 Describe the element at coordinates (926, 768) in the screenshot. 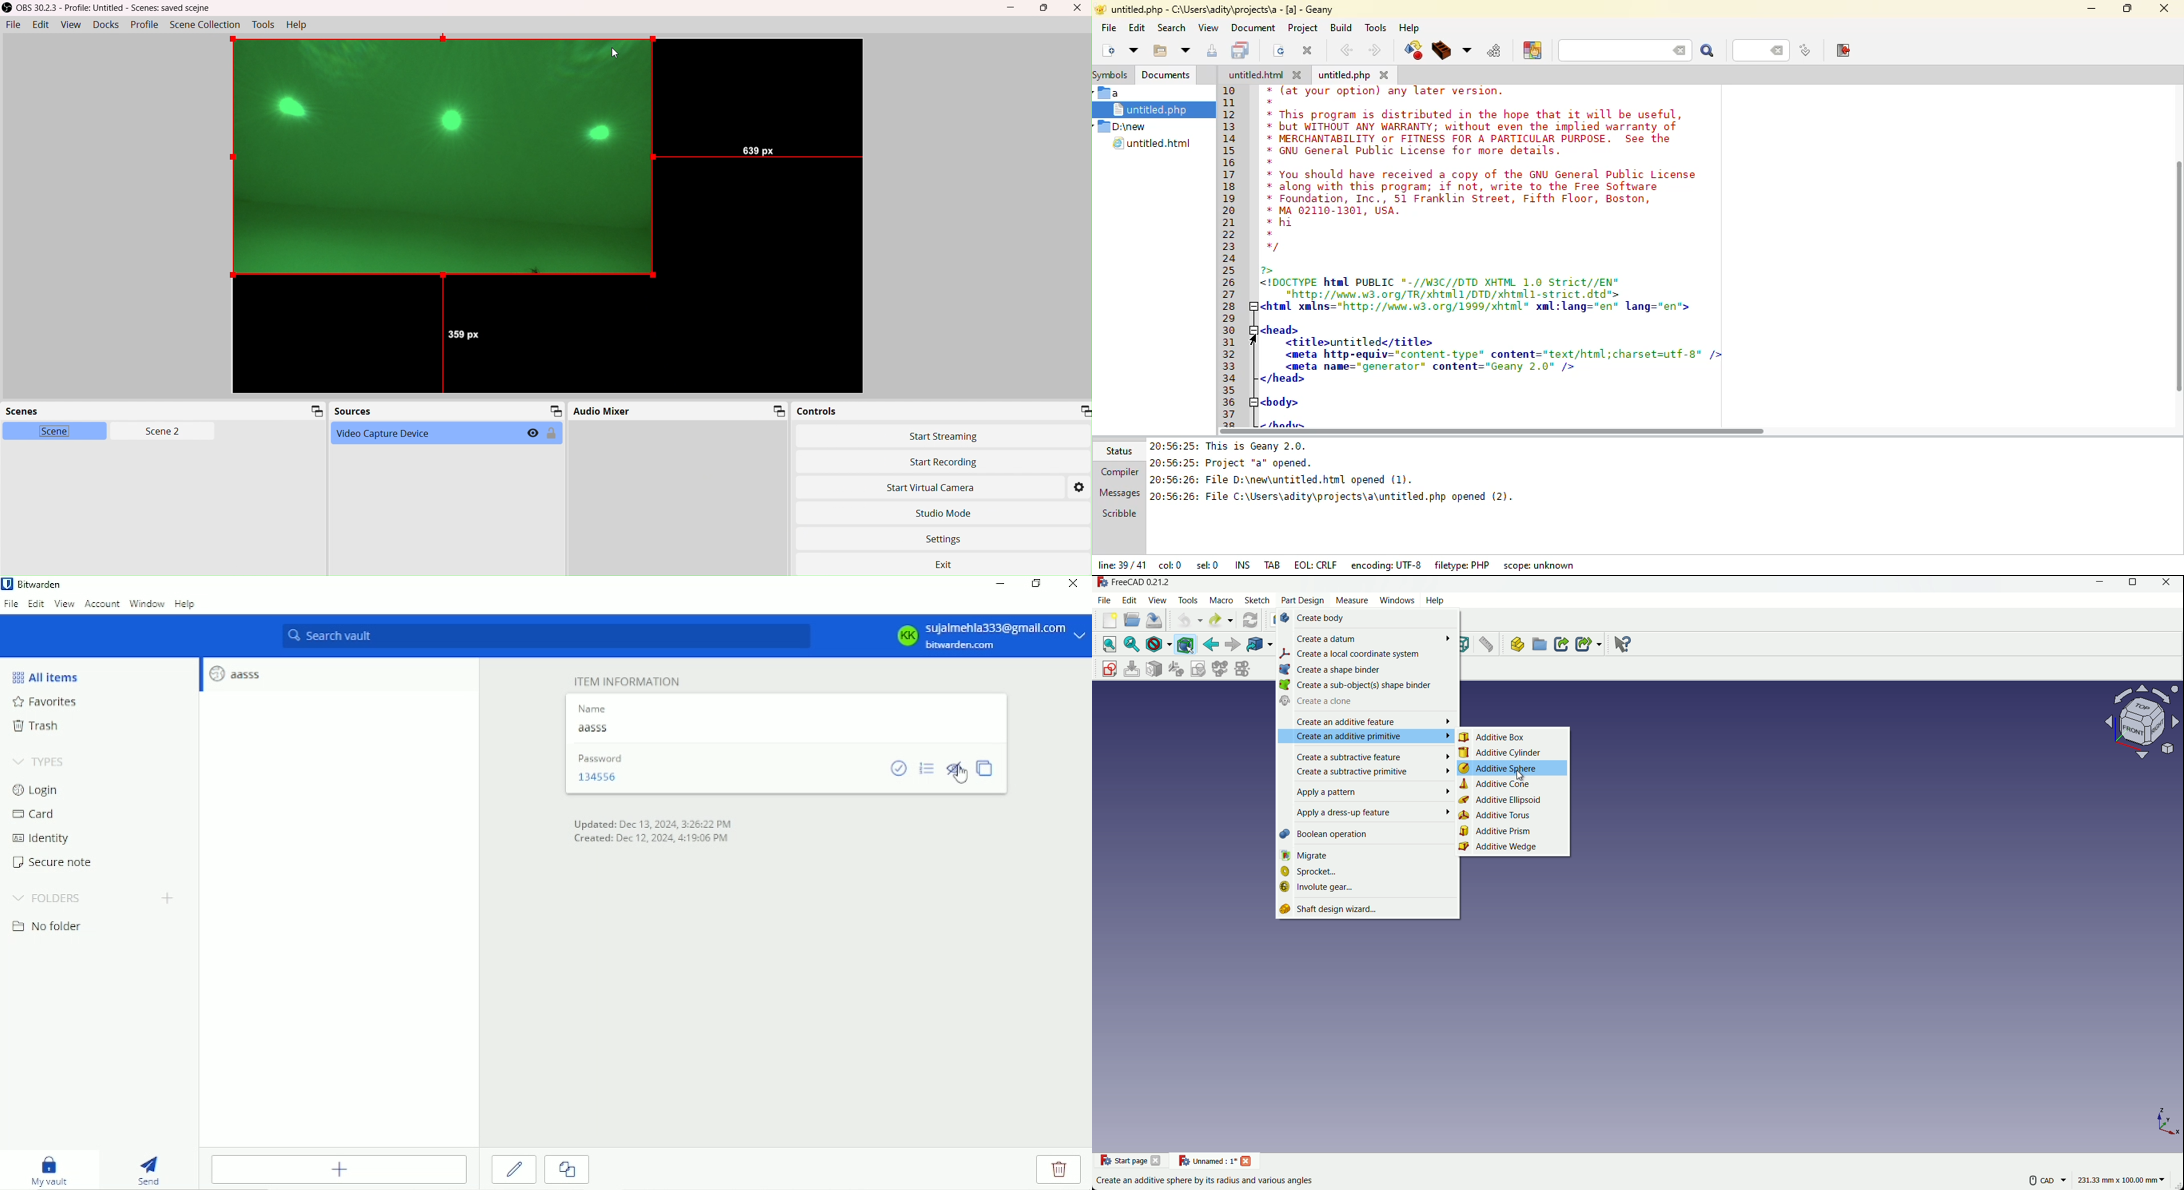

I see `Toggle character count` at that location.